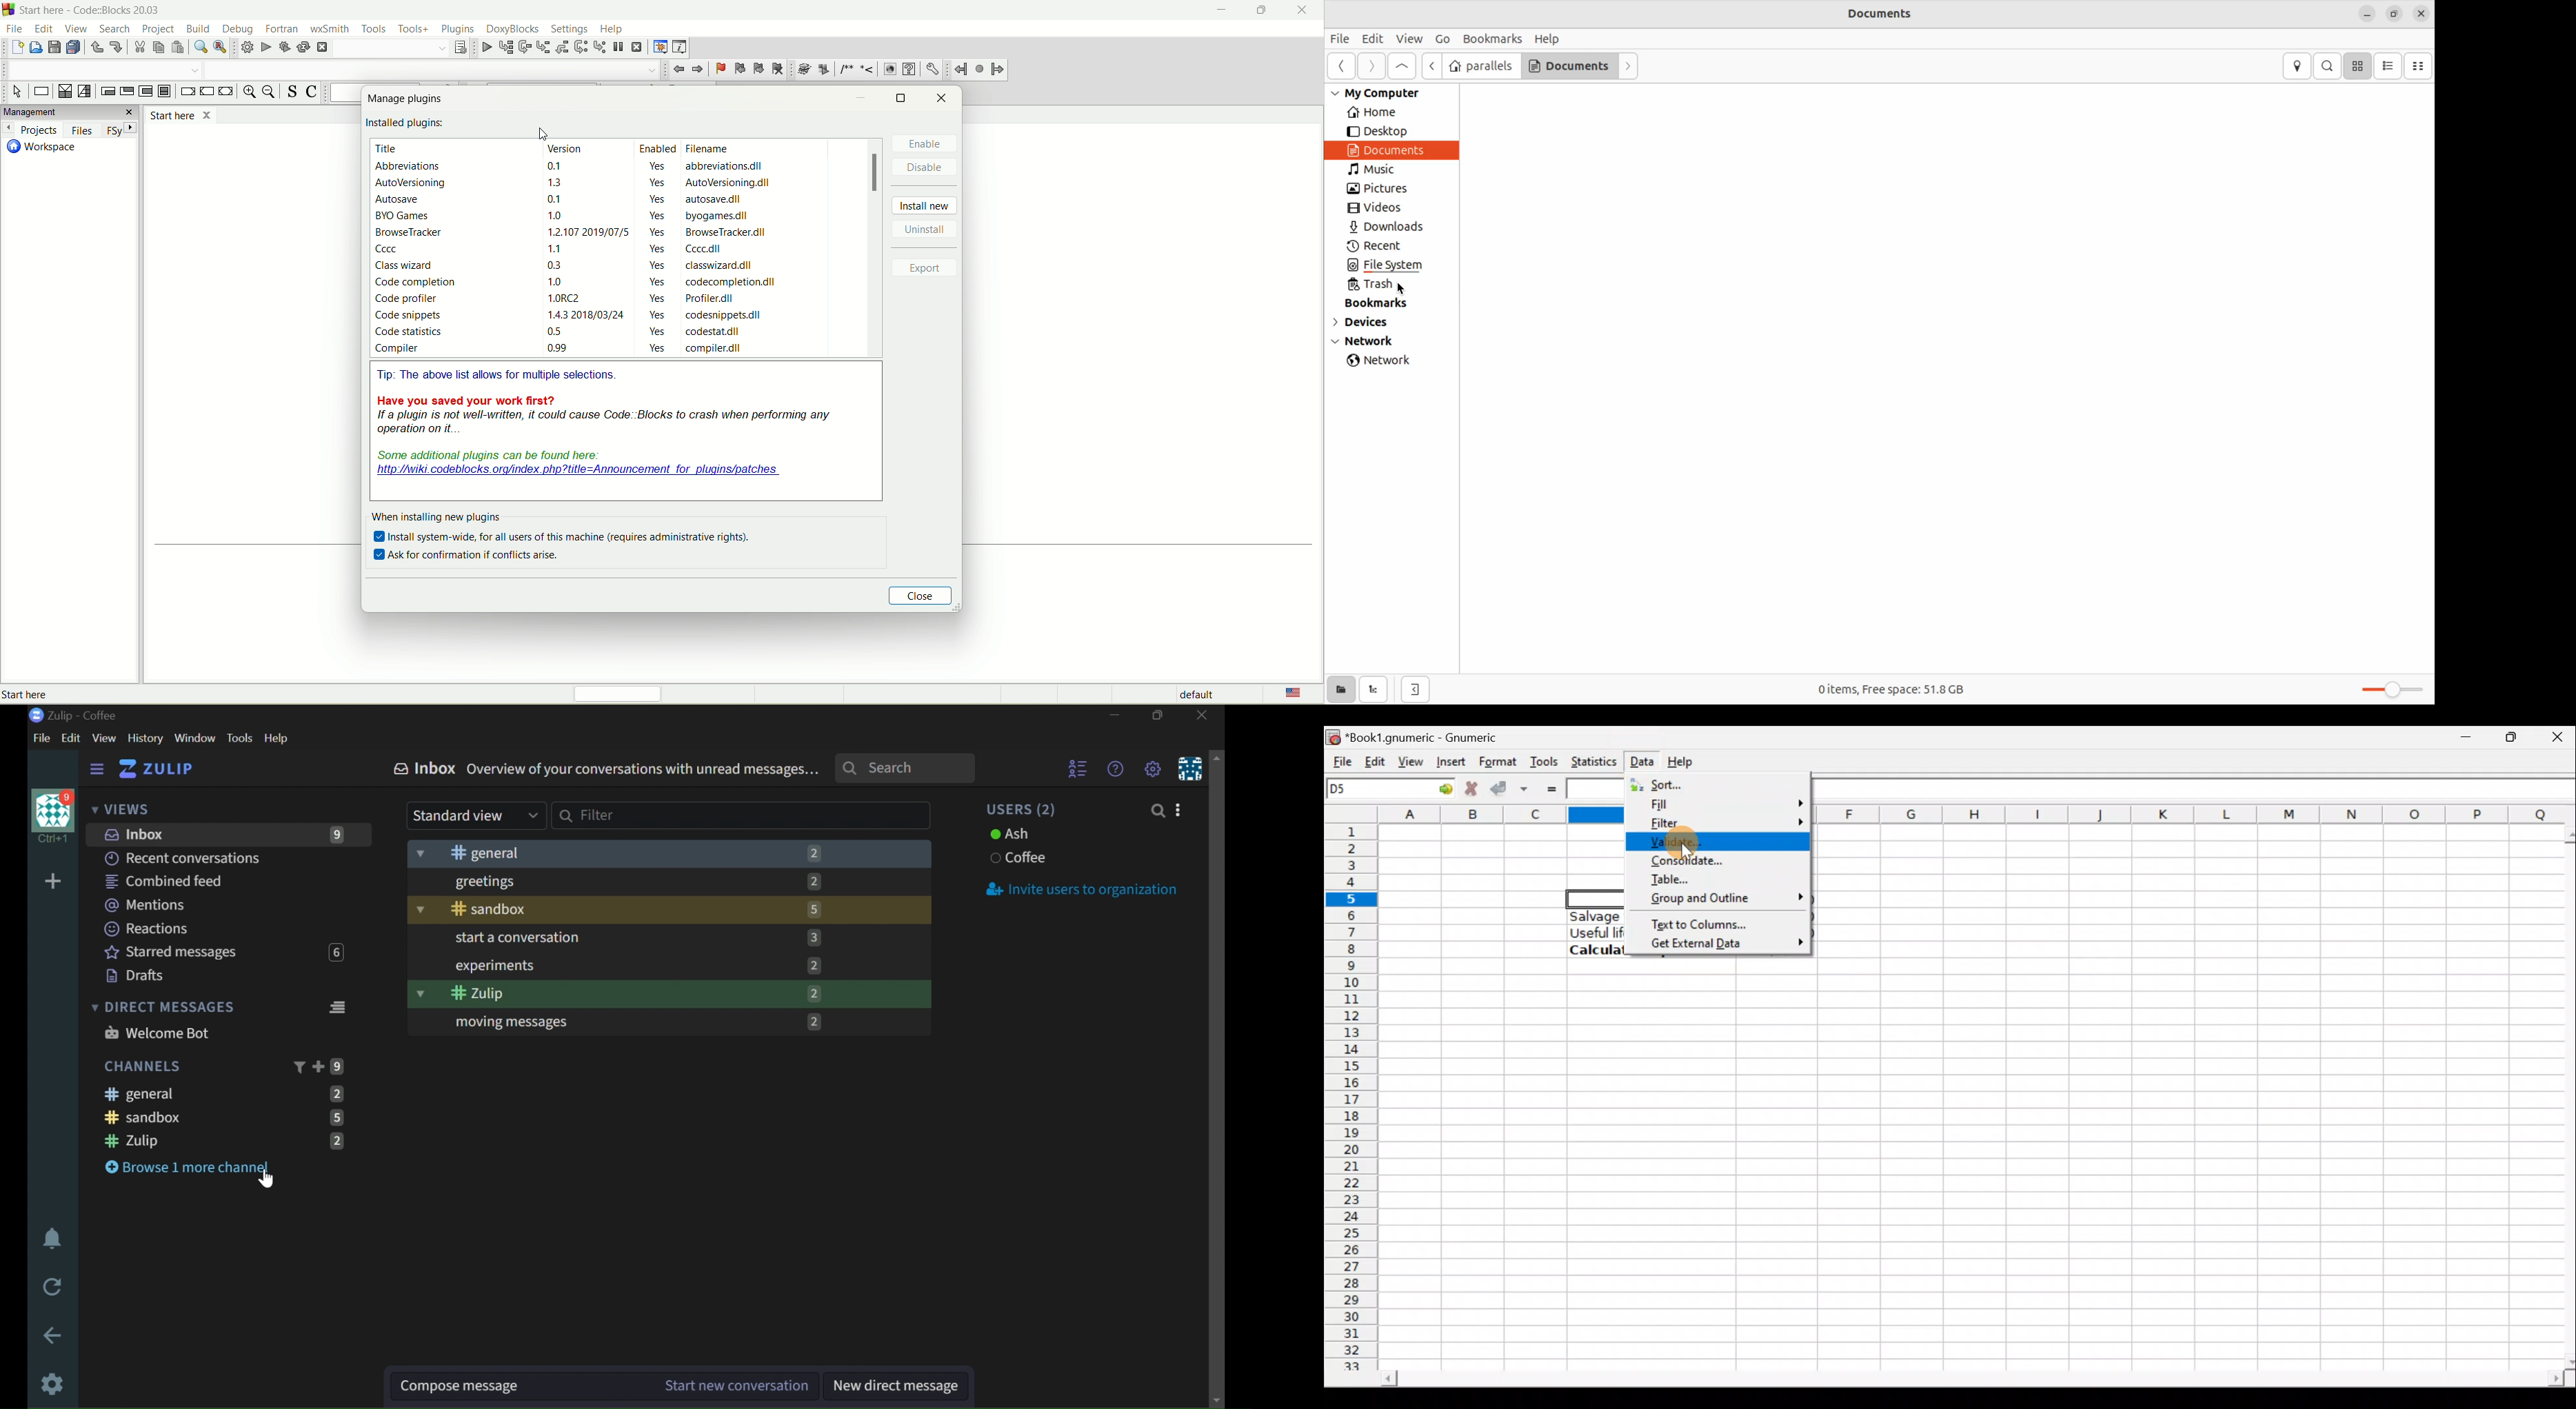 This screenshot has height=1428, width=2576. Describe the element at coordinates (1683, 761) in the screenshot. I see `Help` at that location.